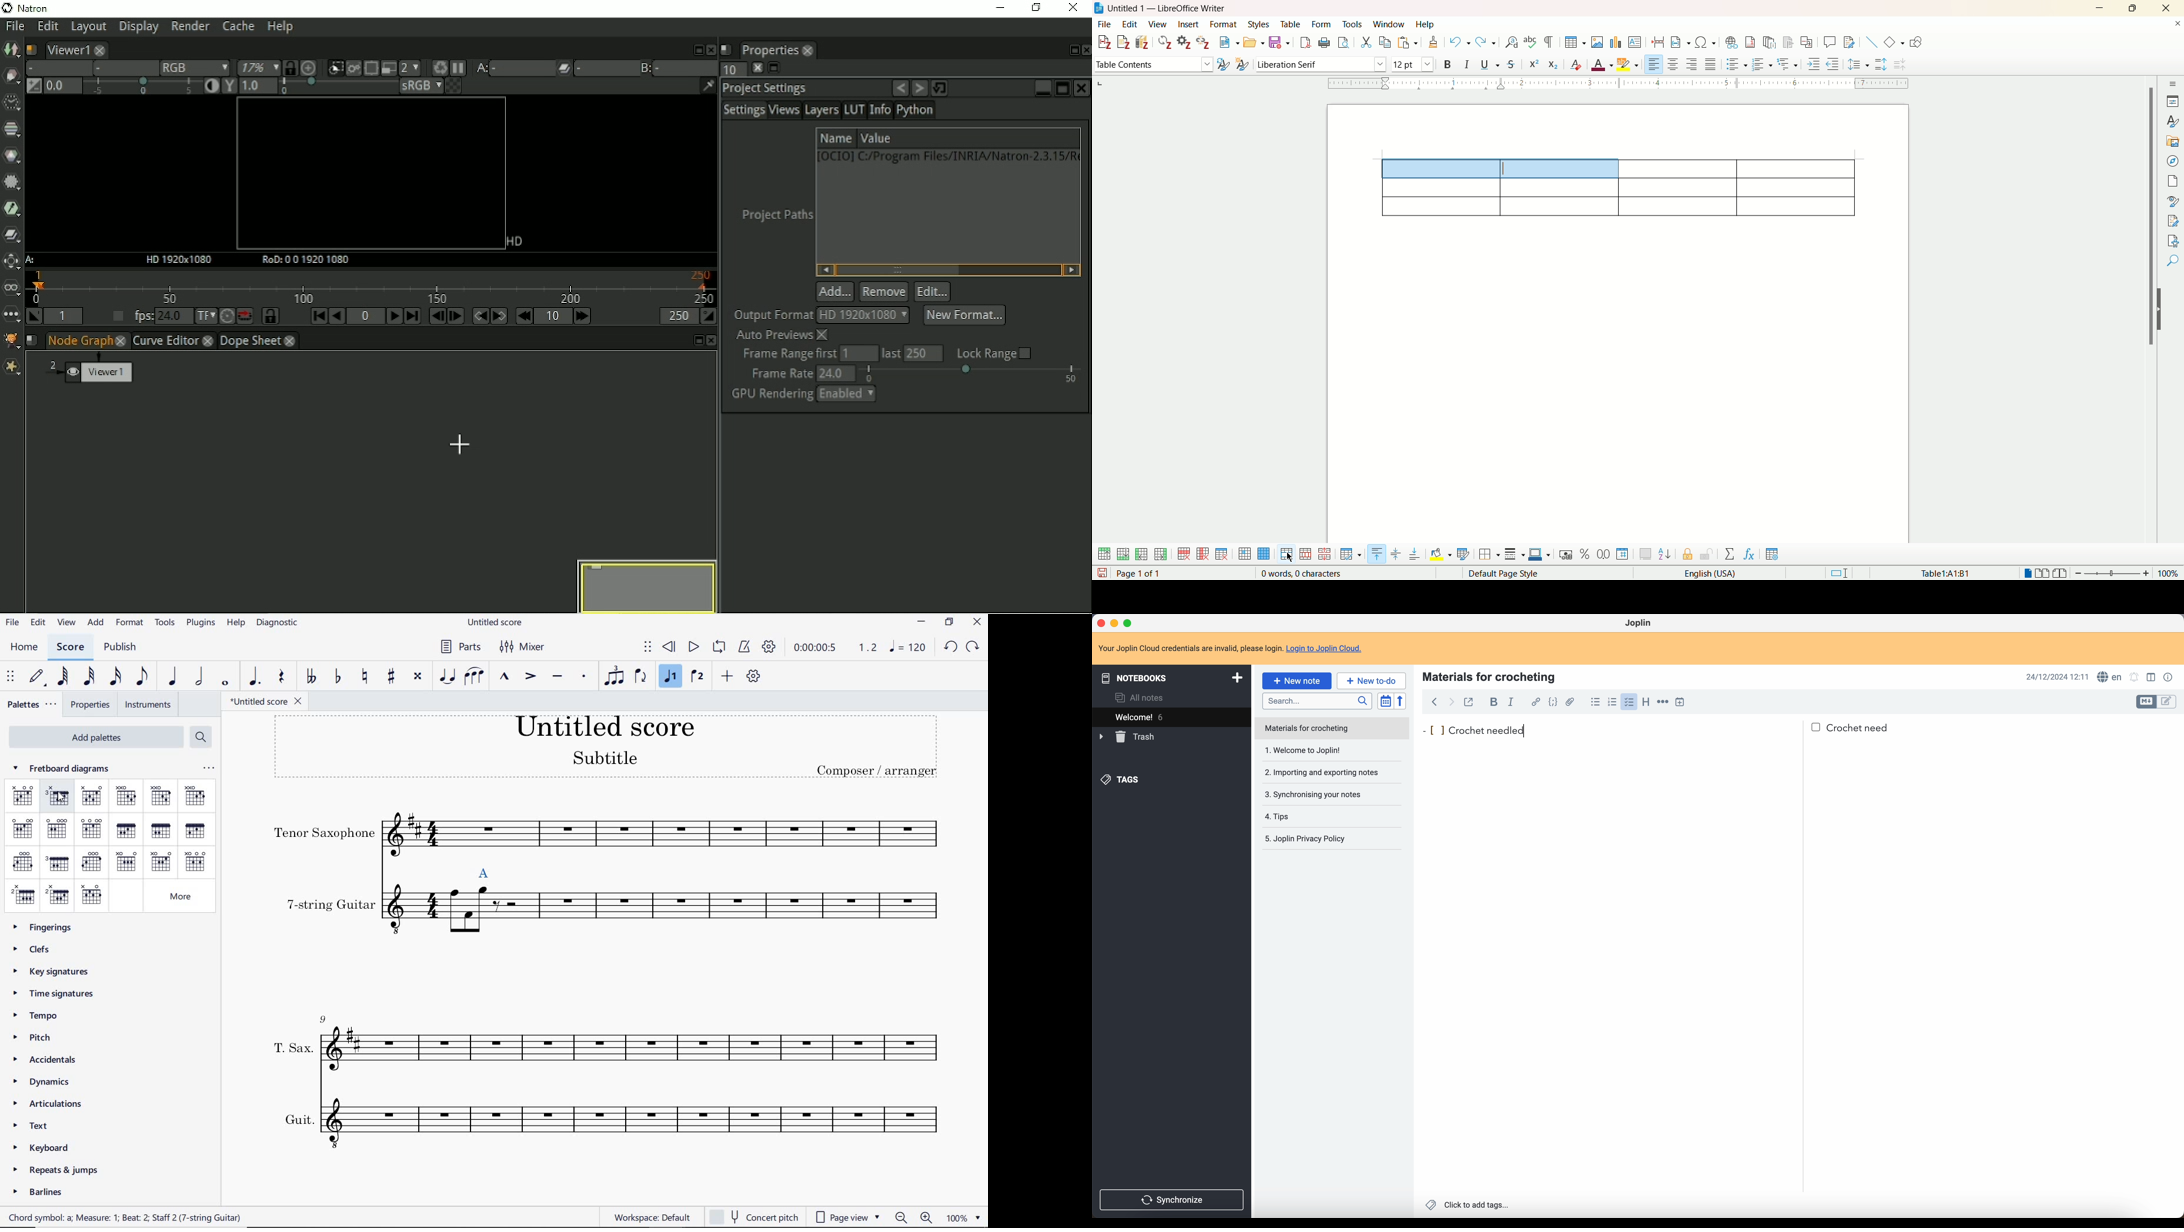  I want to click on zoom factor, so click(963, 1216).